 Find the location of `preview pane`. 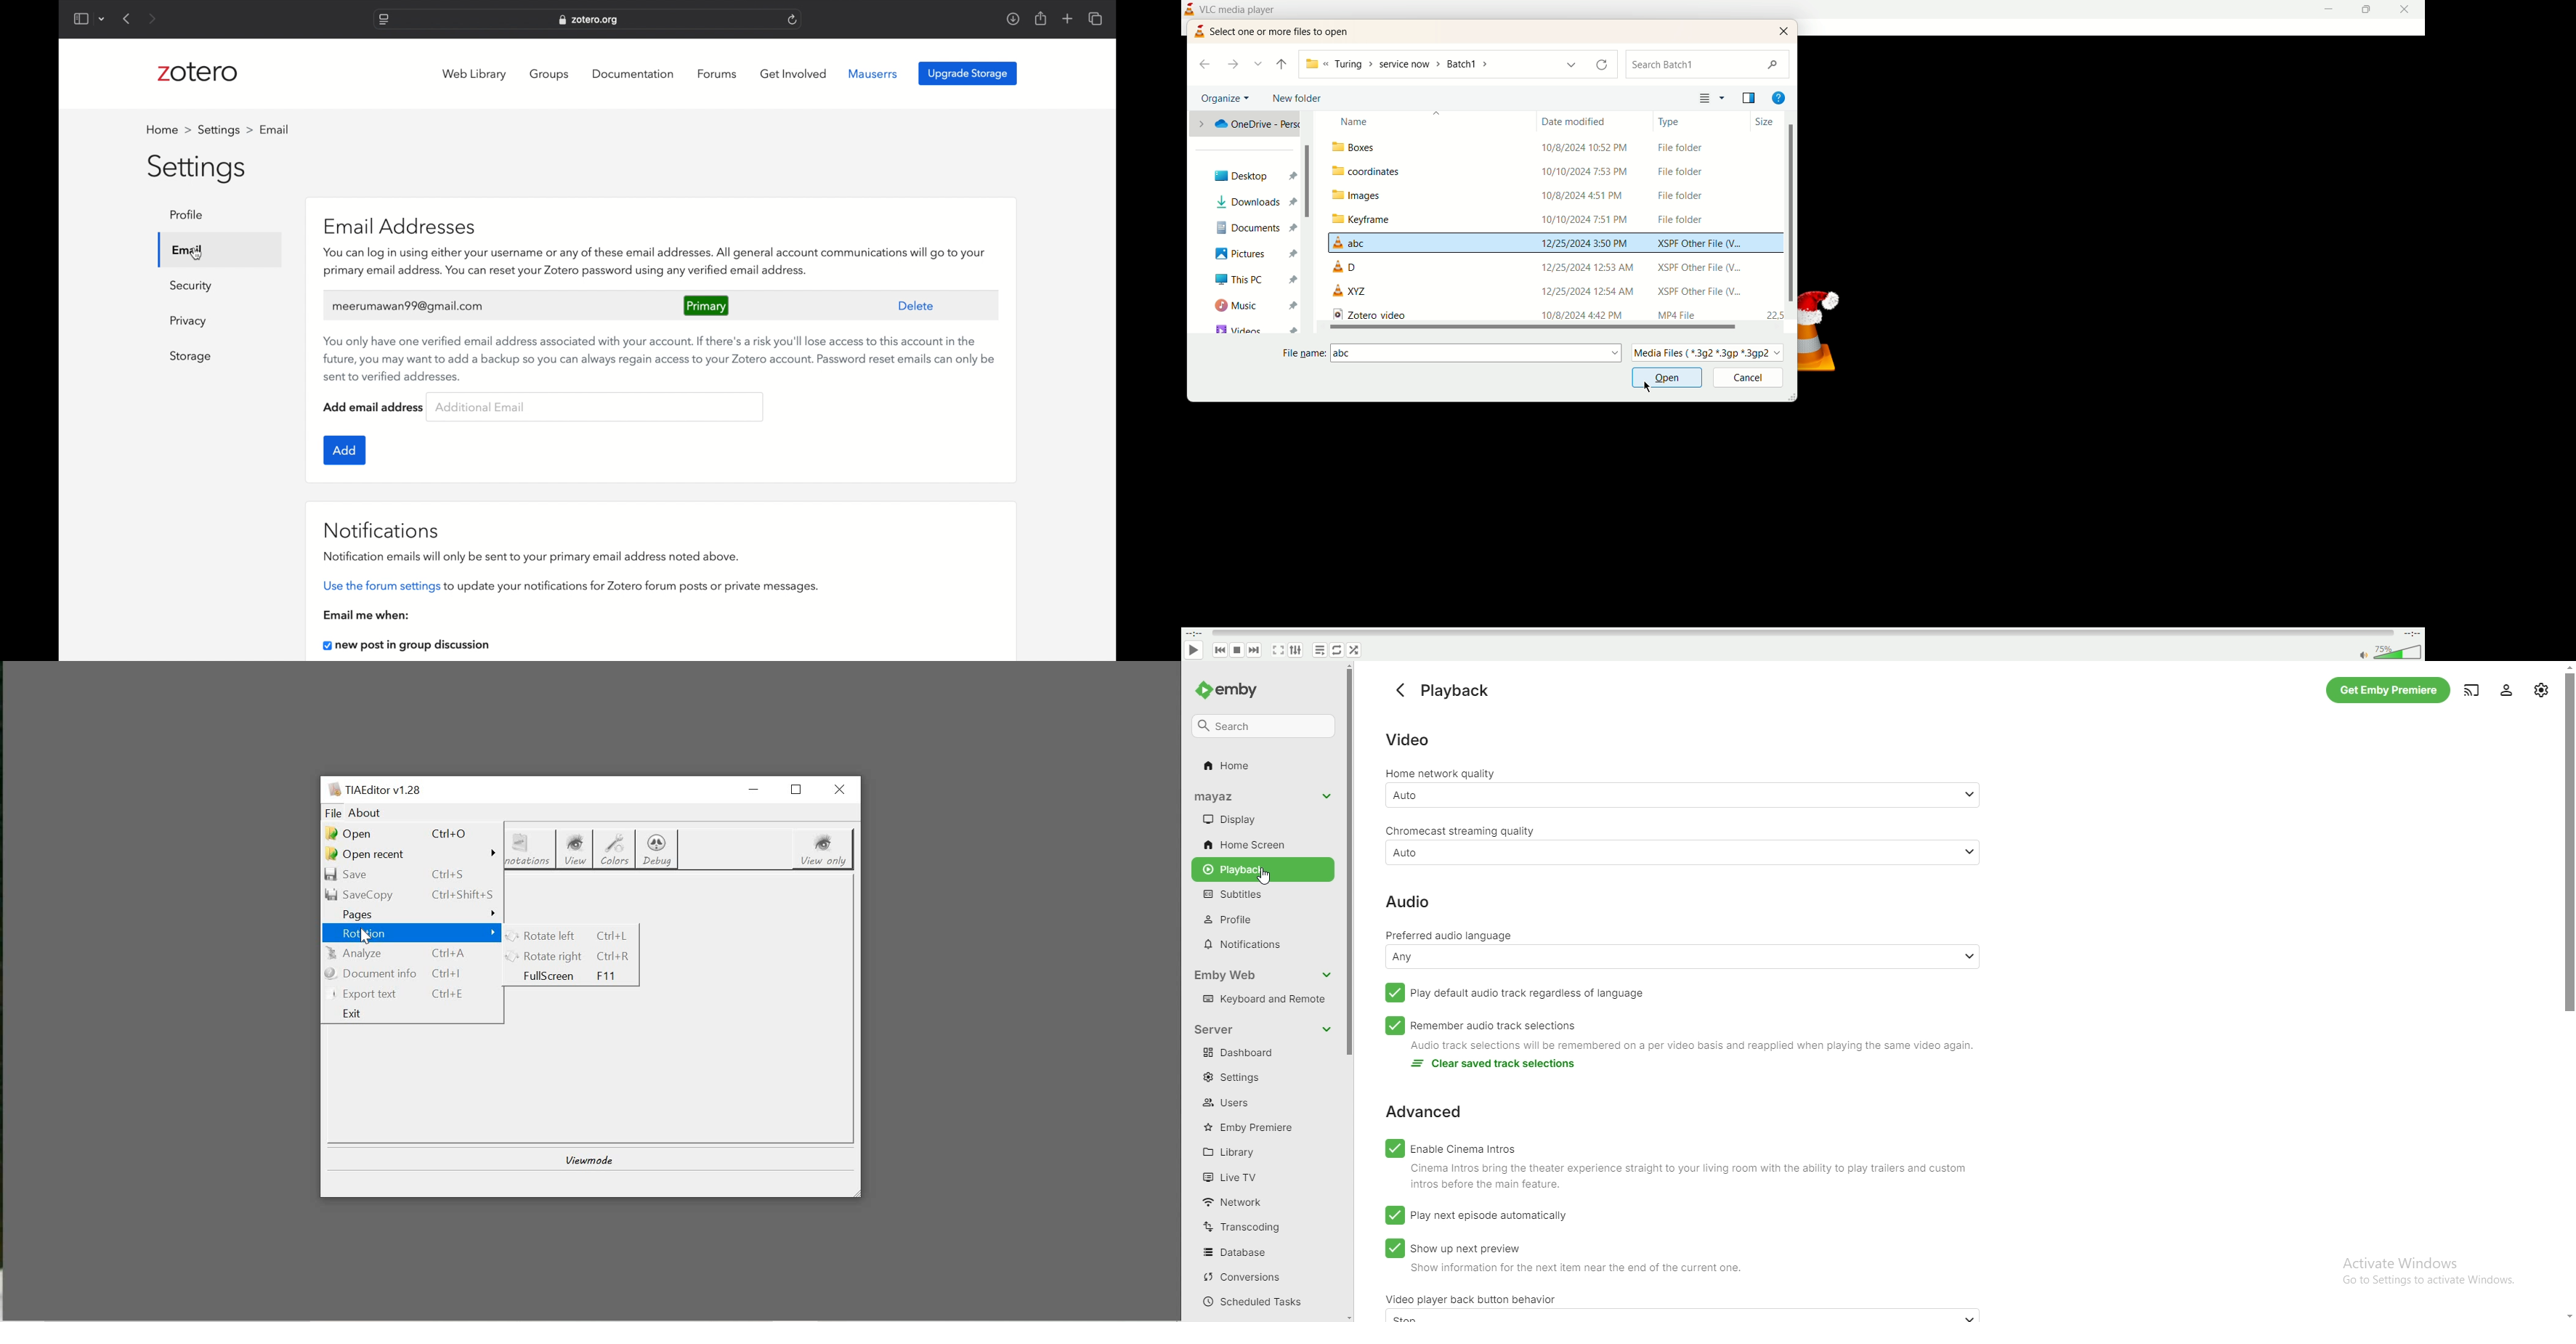

preview pane is located at coordinates (1752, 100).